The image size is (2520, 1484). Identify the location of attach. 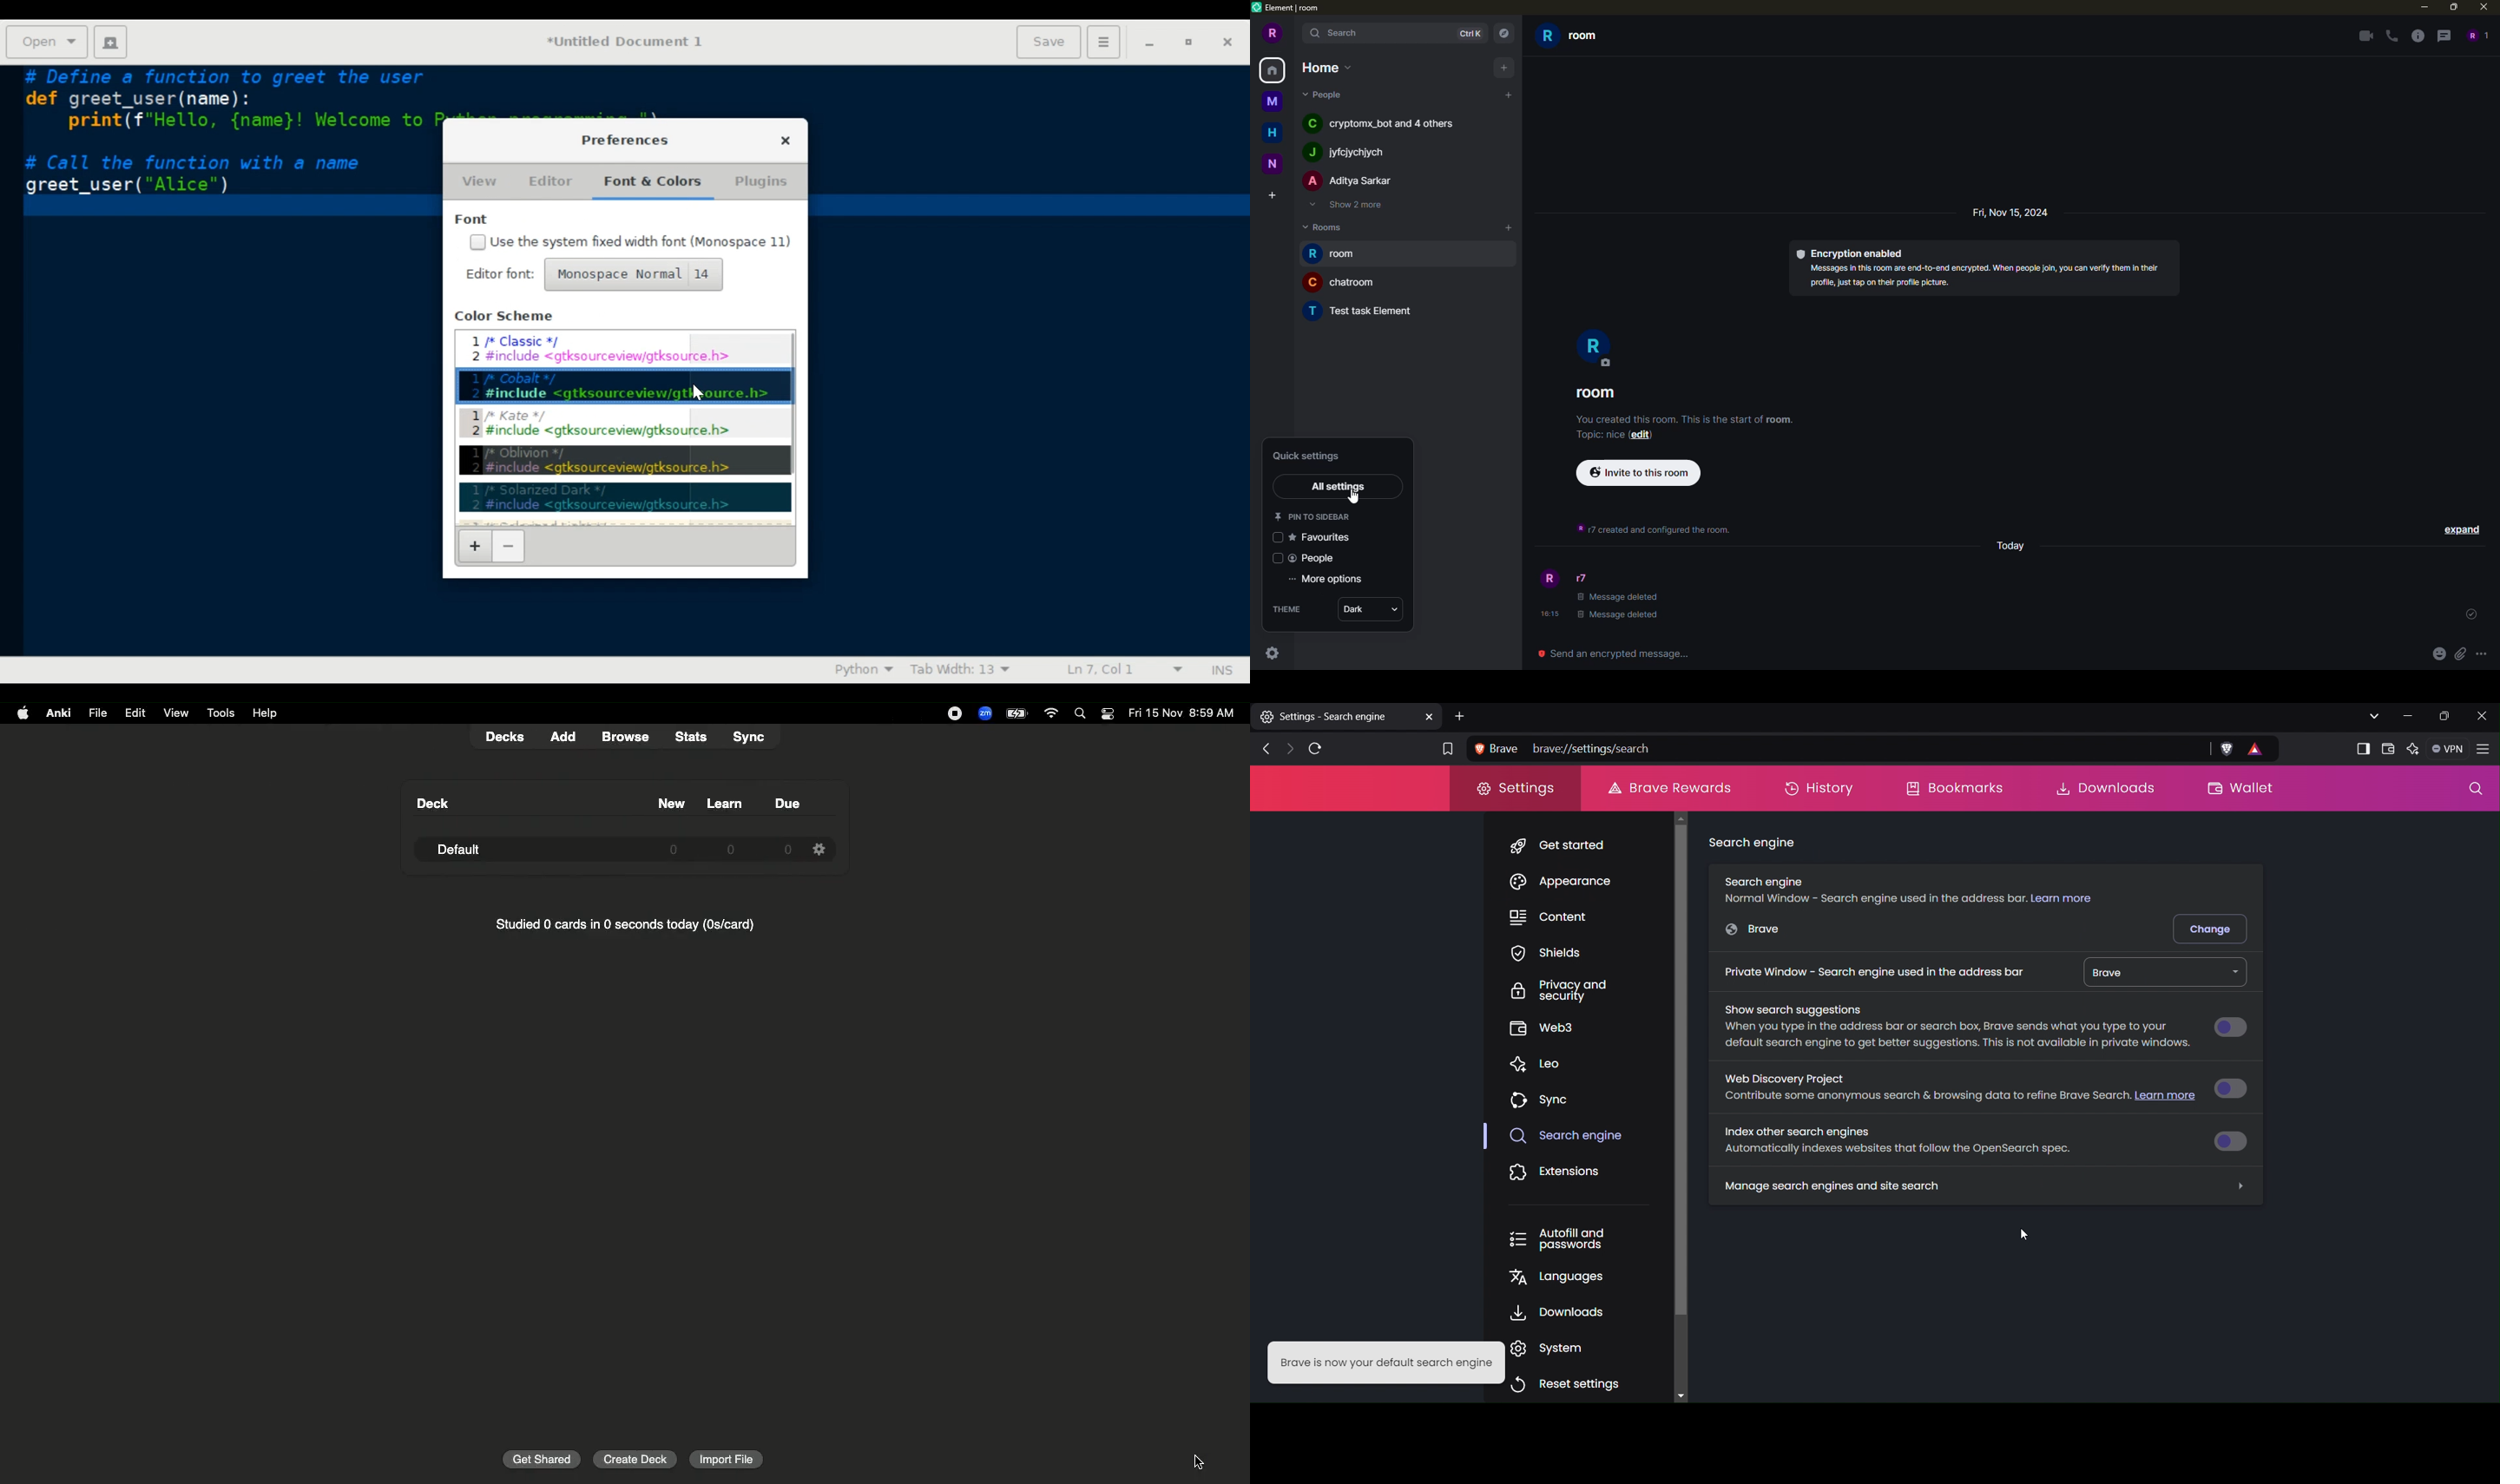
(2460, 653).